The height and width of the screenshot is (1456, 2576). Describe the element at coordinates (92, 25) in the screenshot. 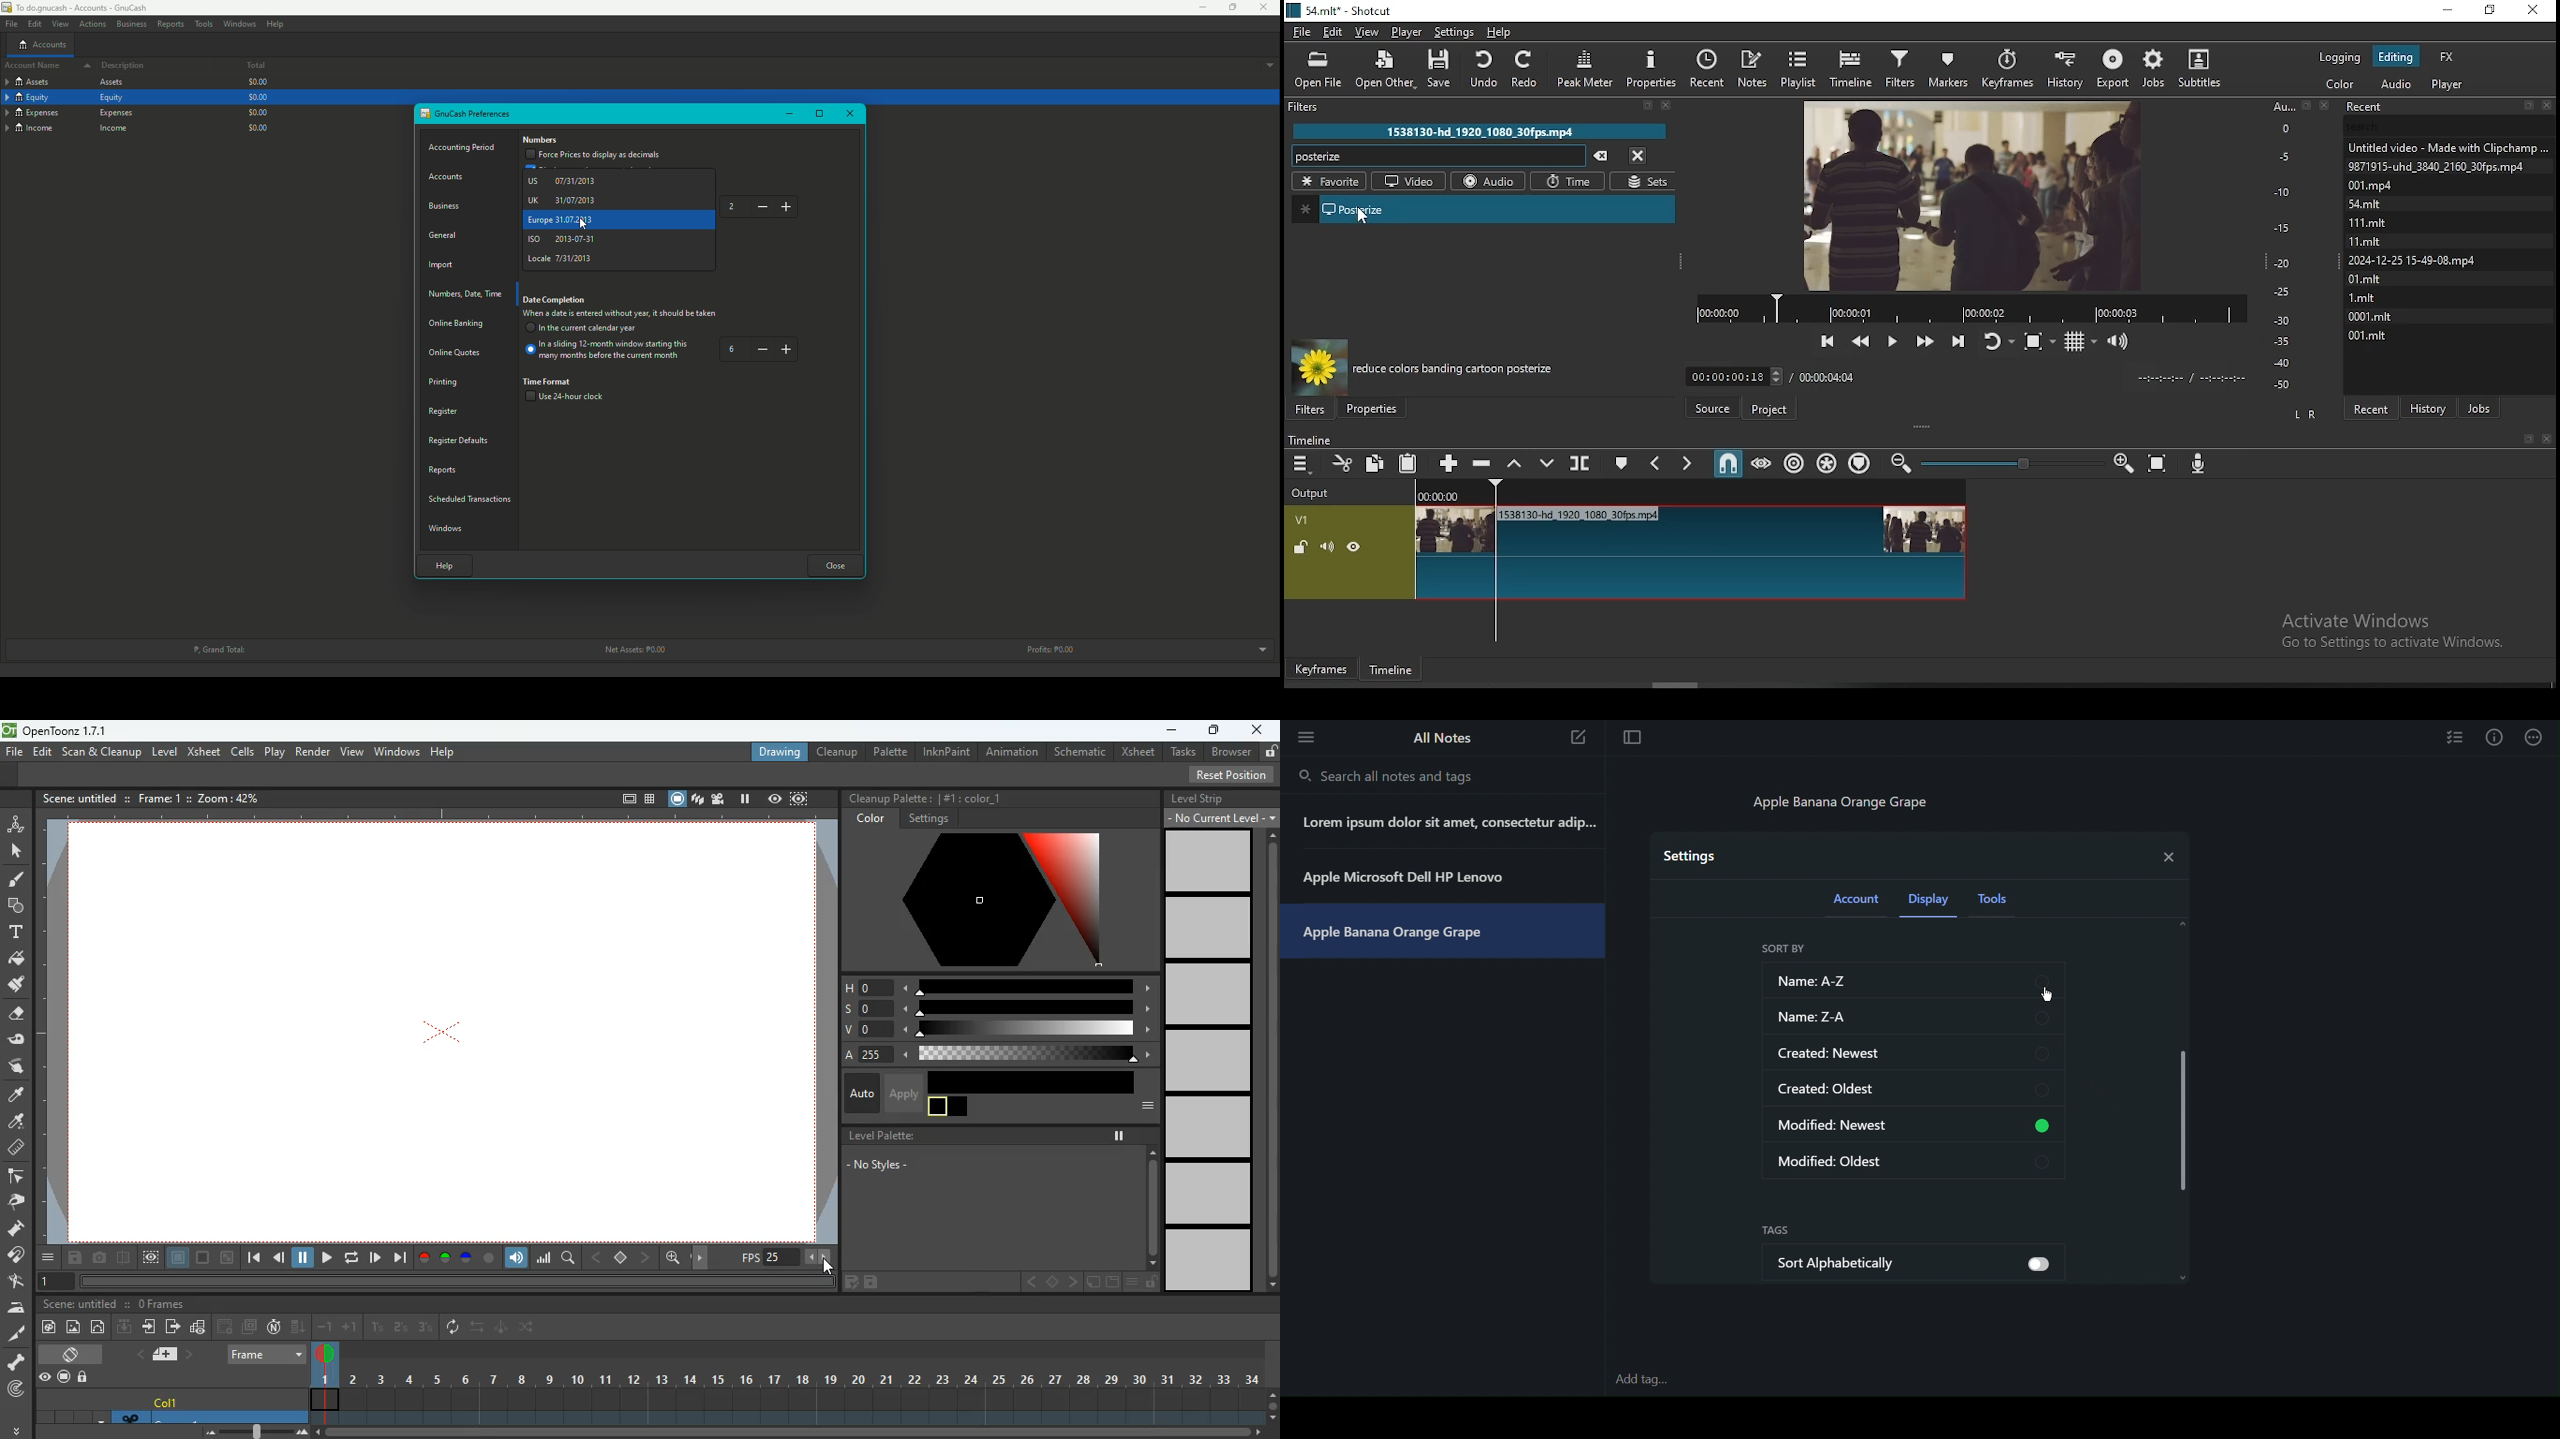

I see `Actions` at that location.